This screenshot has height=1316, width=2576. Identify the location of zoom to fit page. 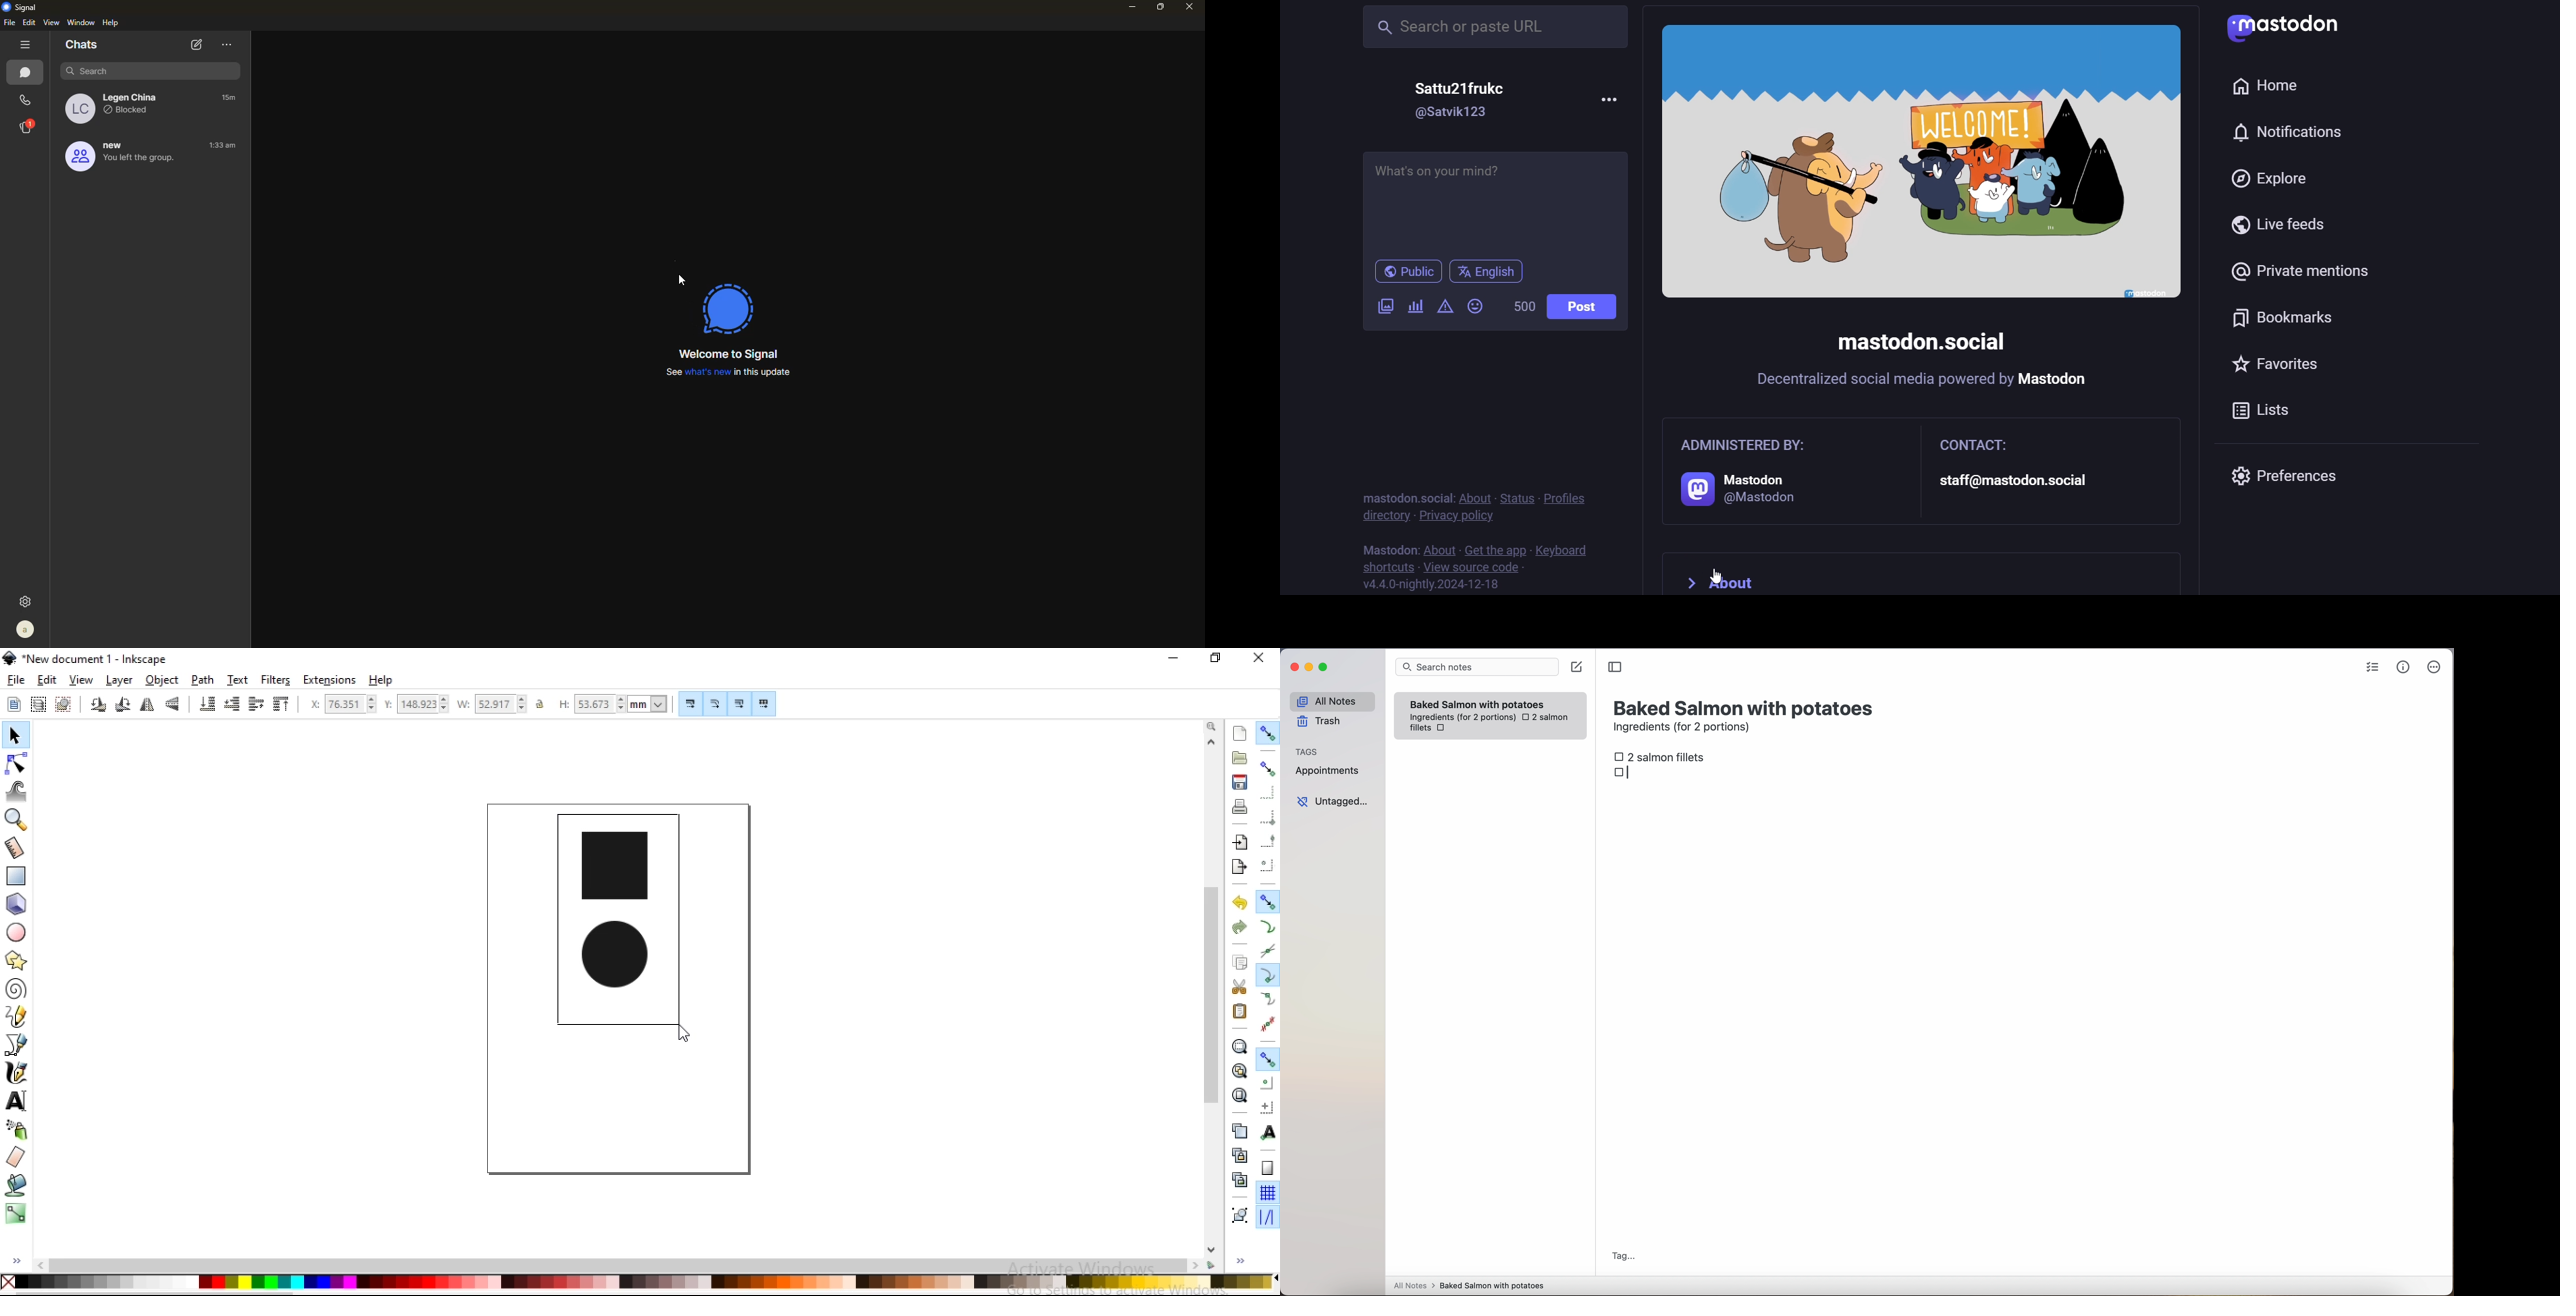
(1240, 1095).